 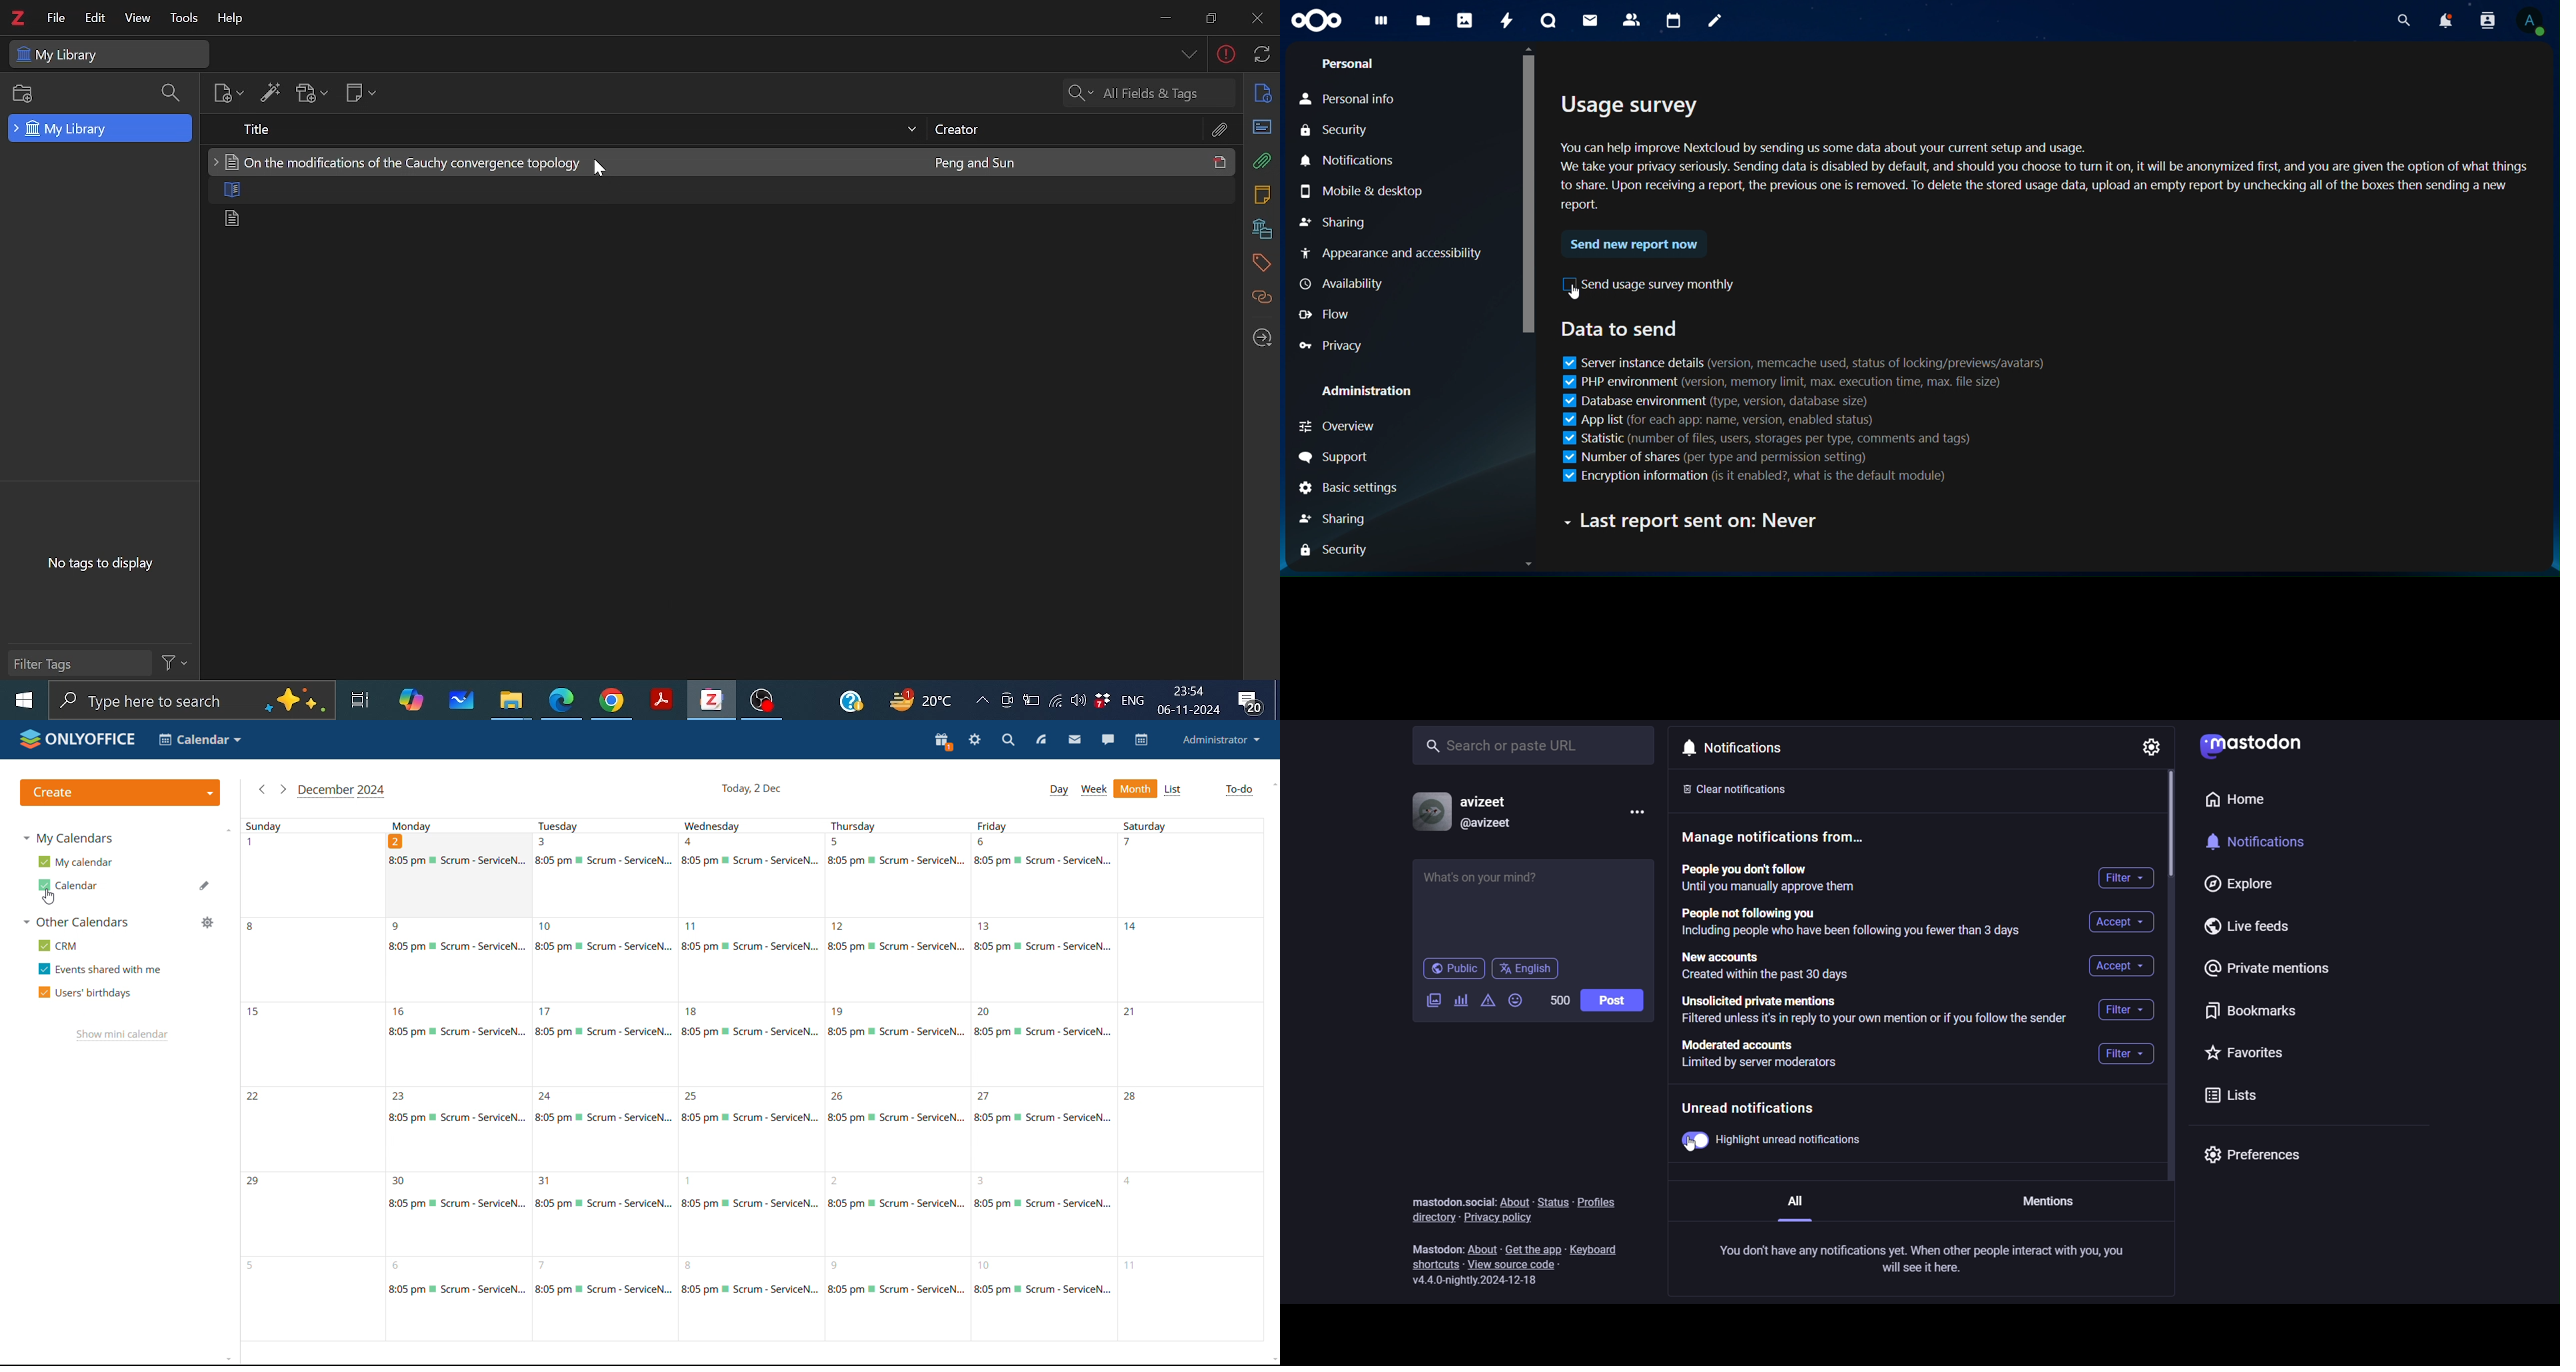 I want to click on view source code, so click(x=1523, y=1266).